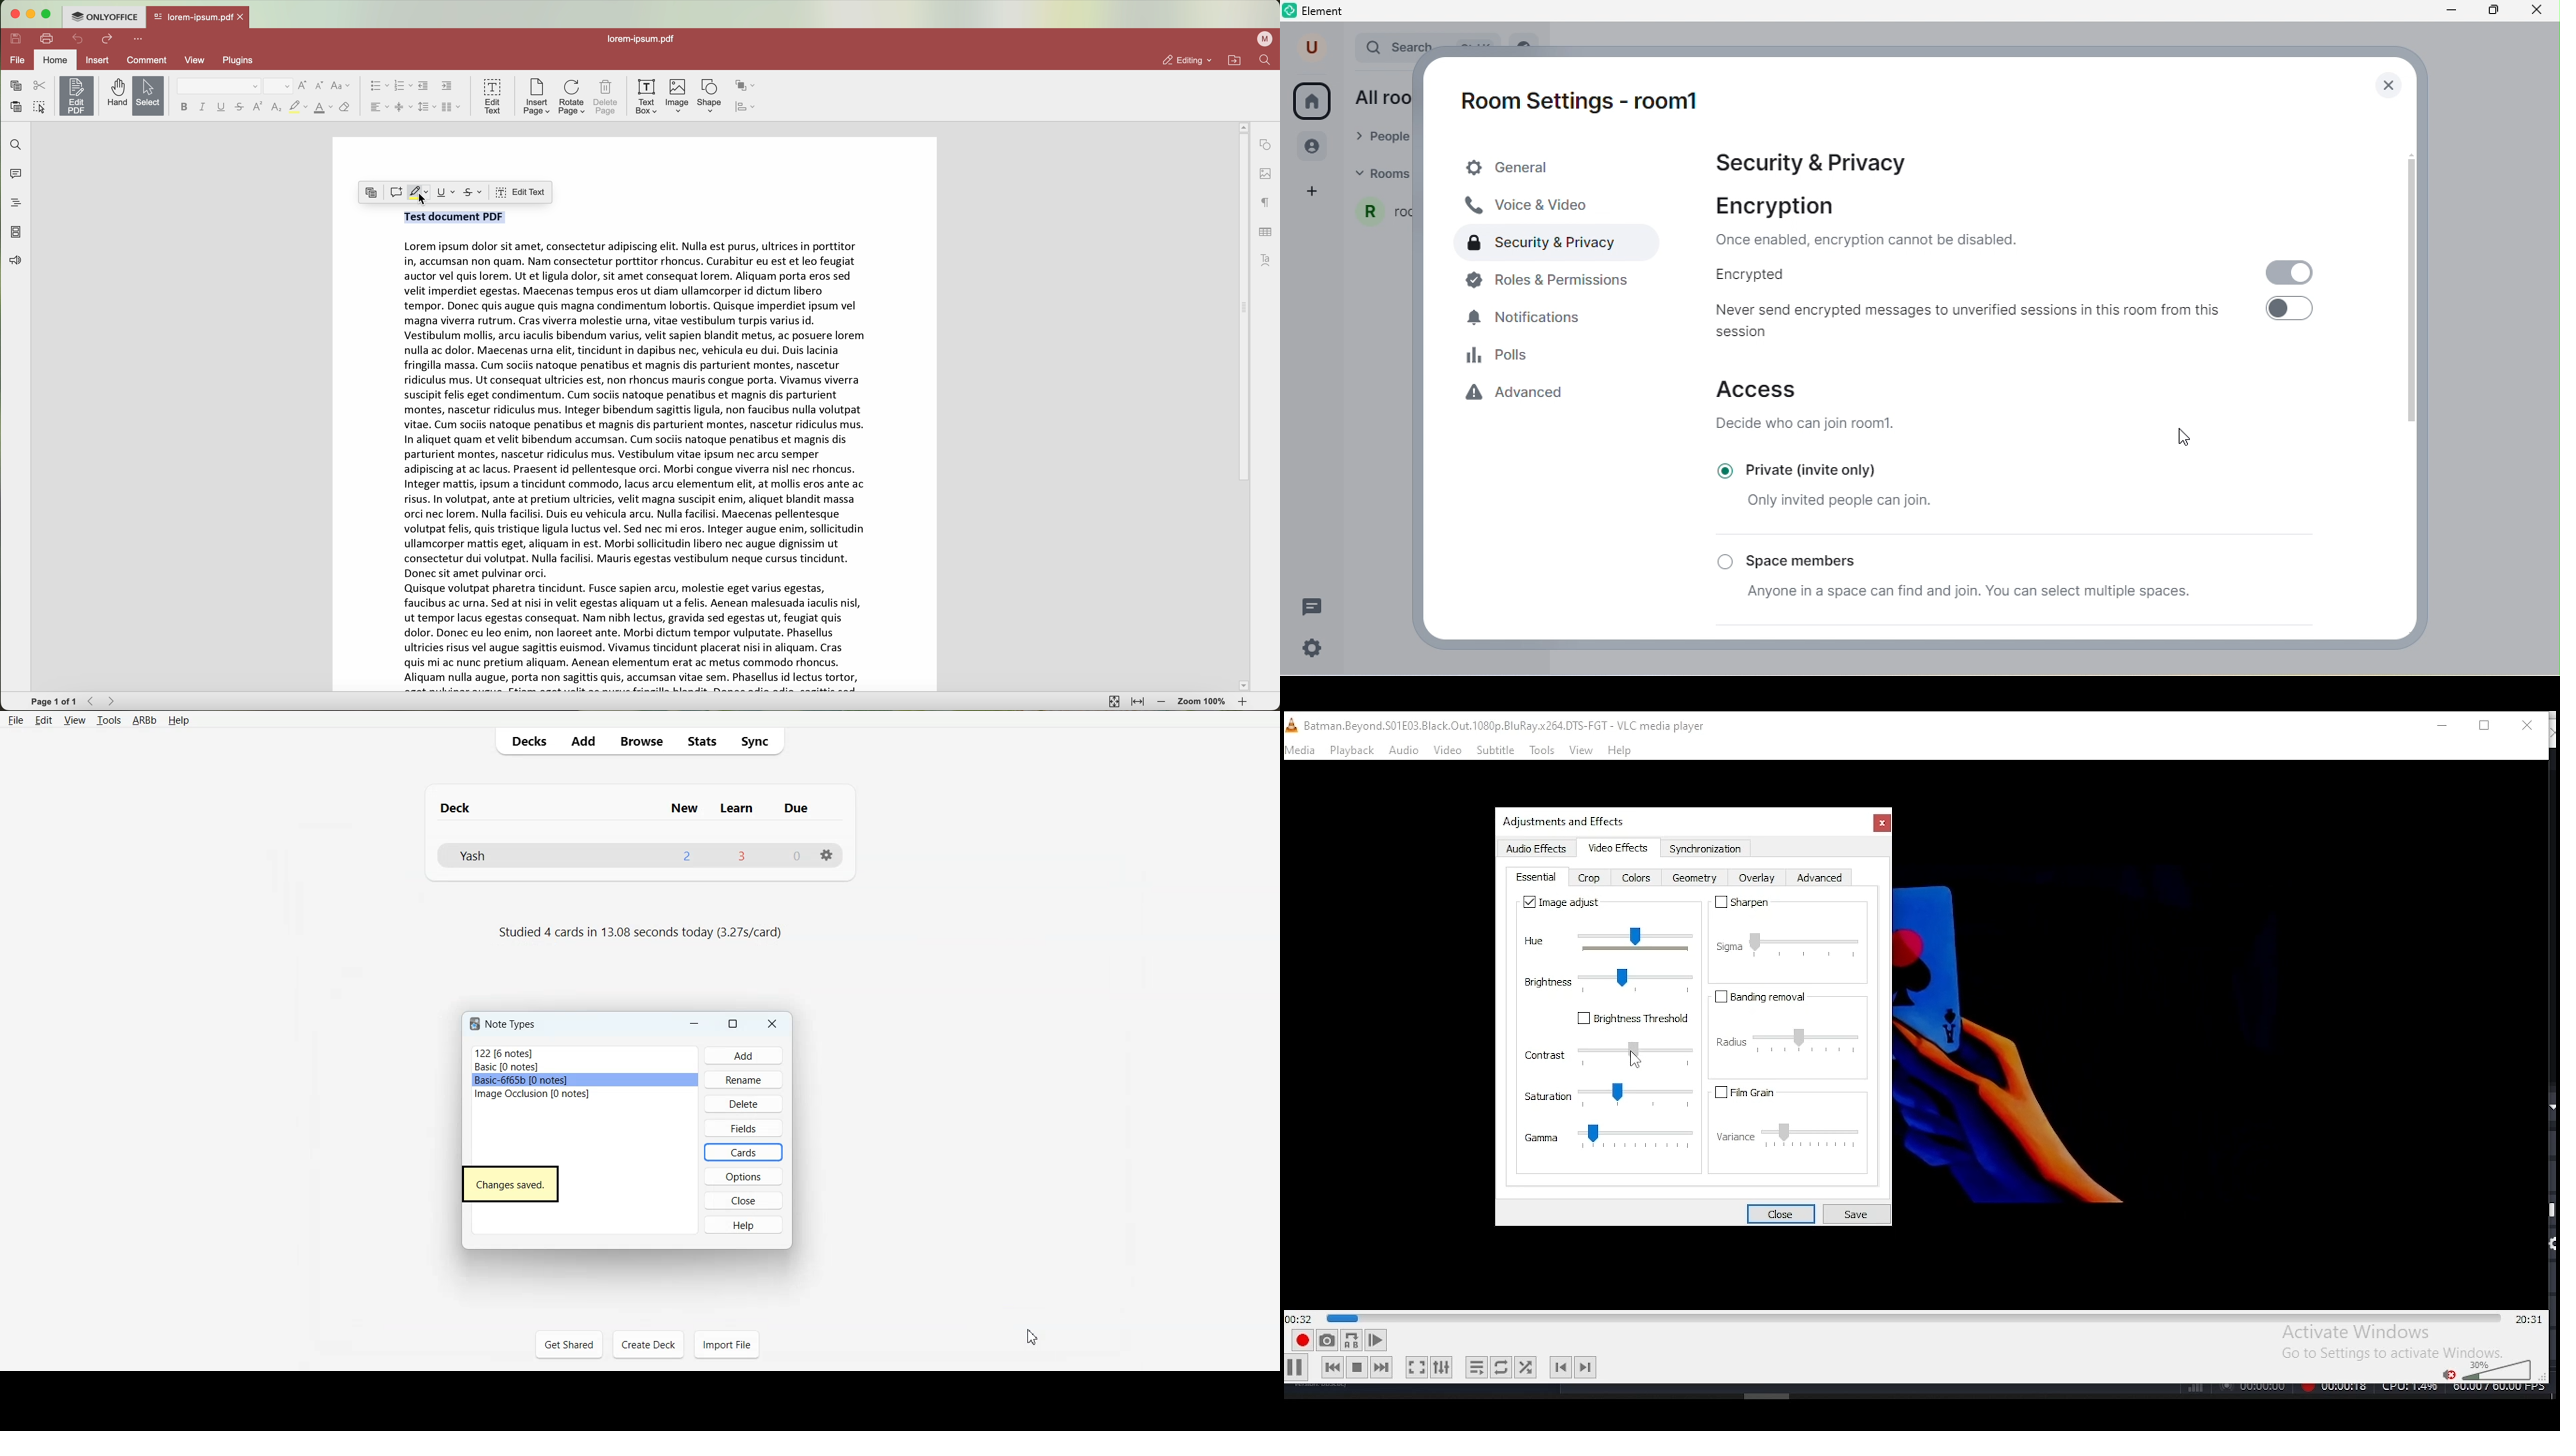 The width and height of the screenshot is (2576, 1456). What do you see at coordinates (1547, 246) in the screenshot?
I see `security and privacy` at bounding box center [1547, 246].